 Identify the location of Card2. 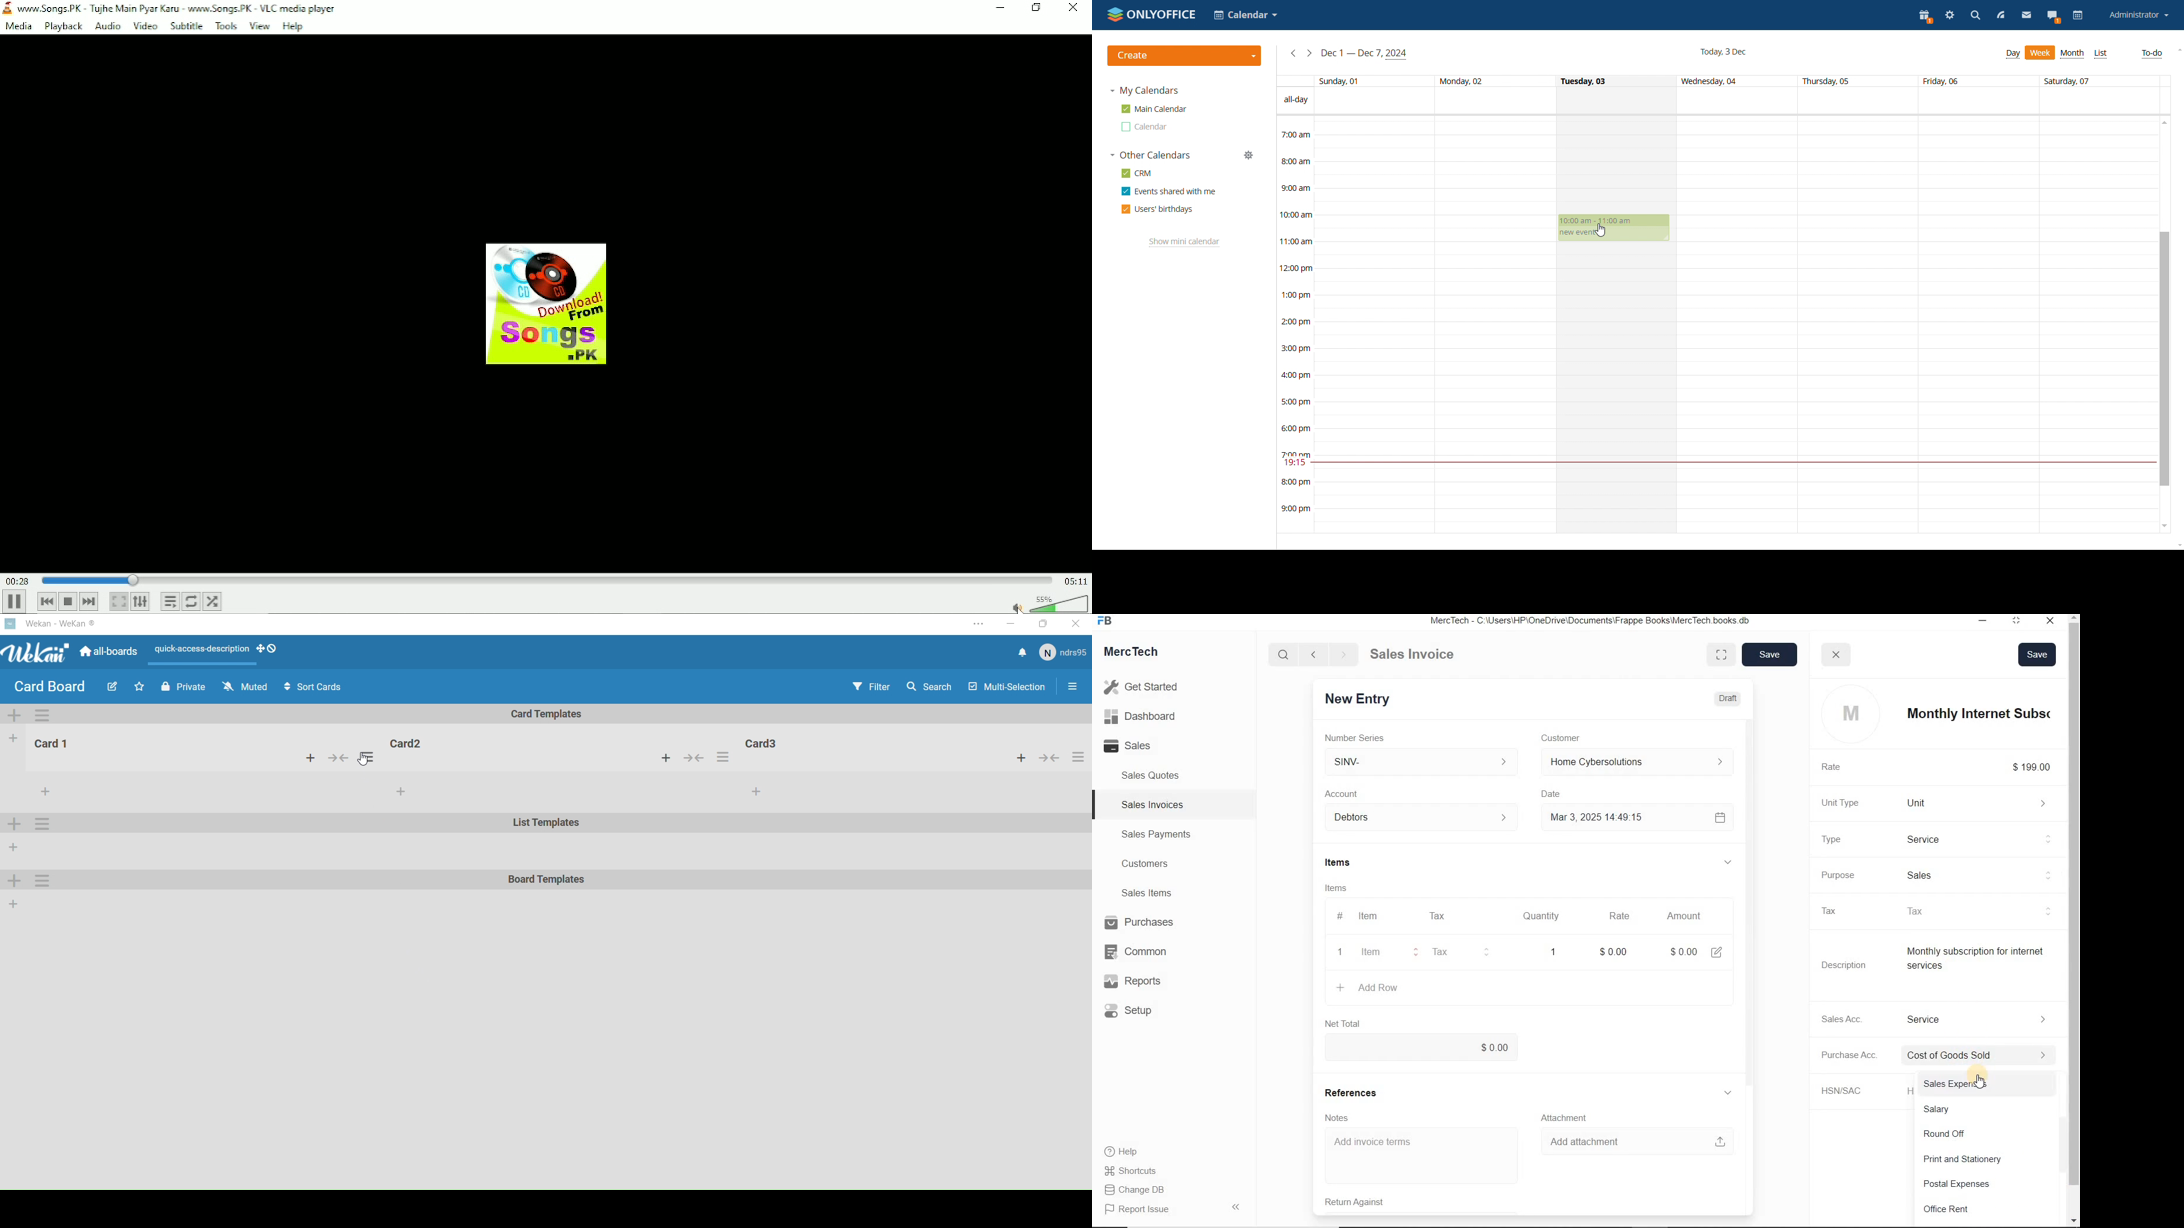
(407, 745).